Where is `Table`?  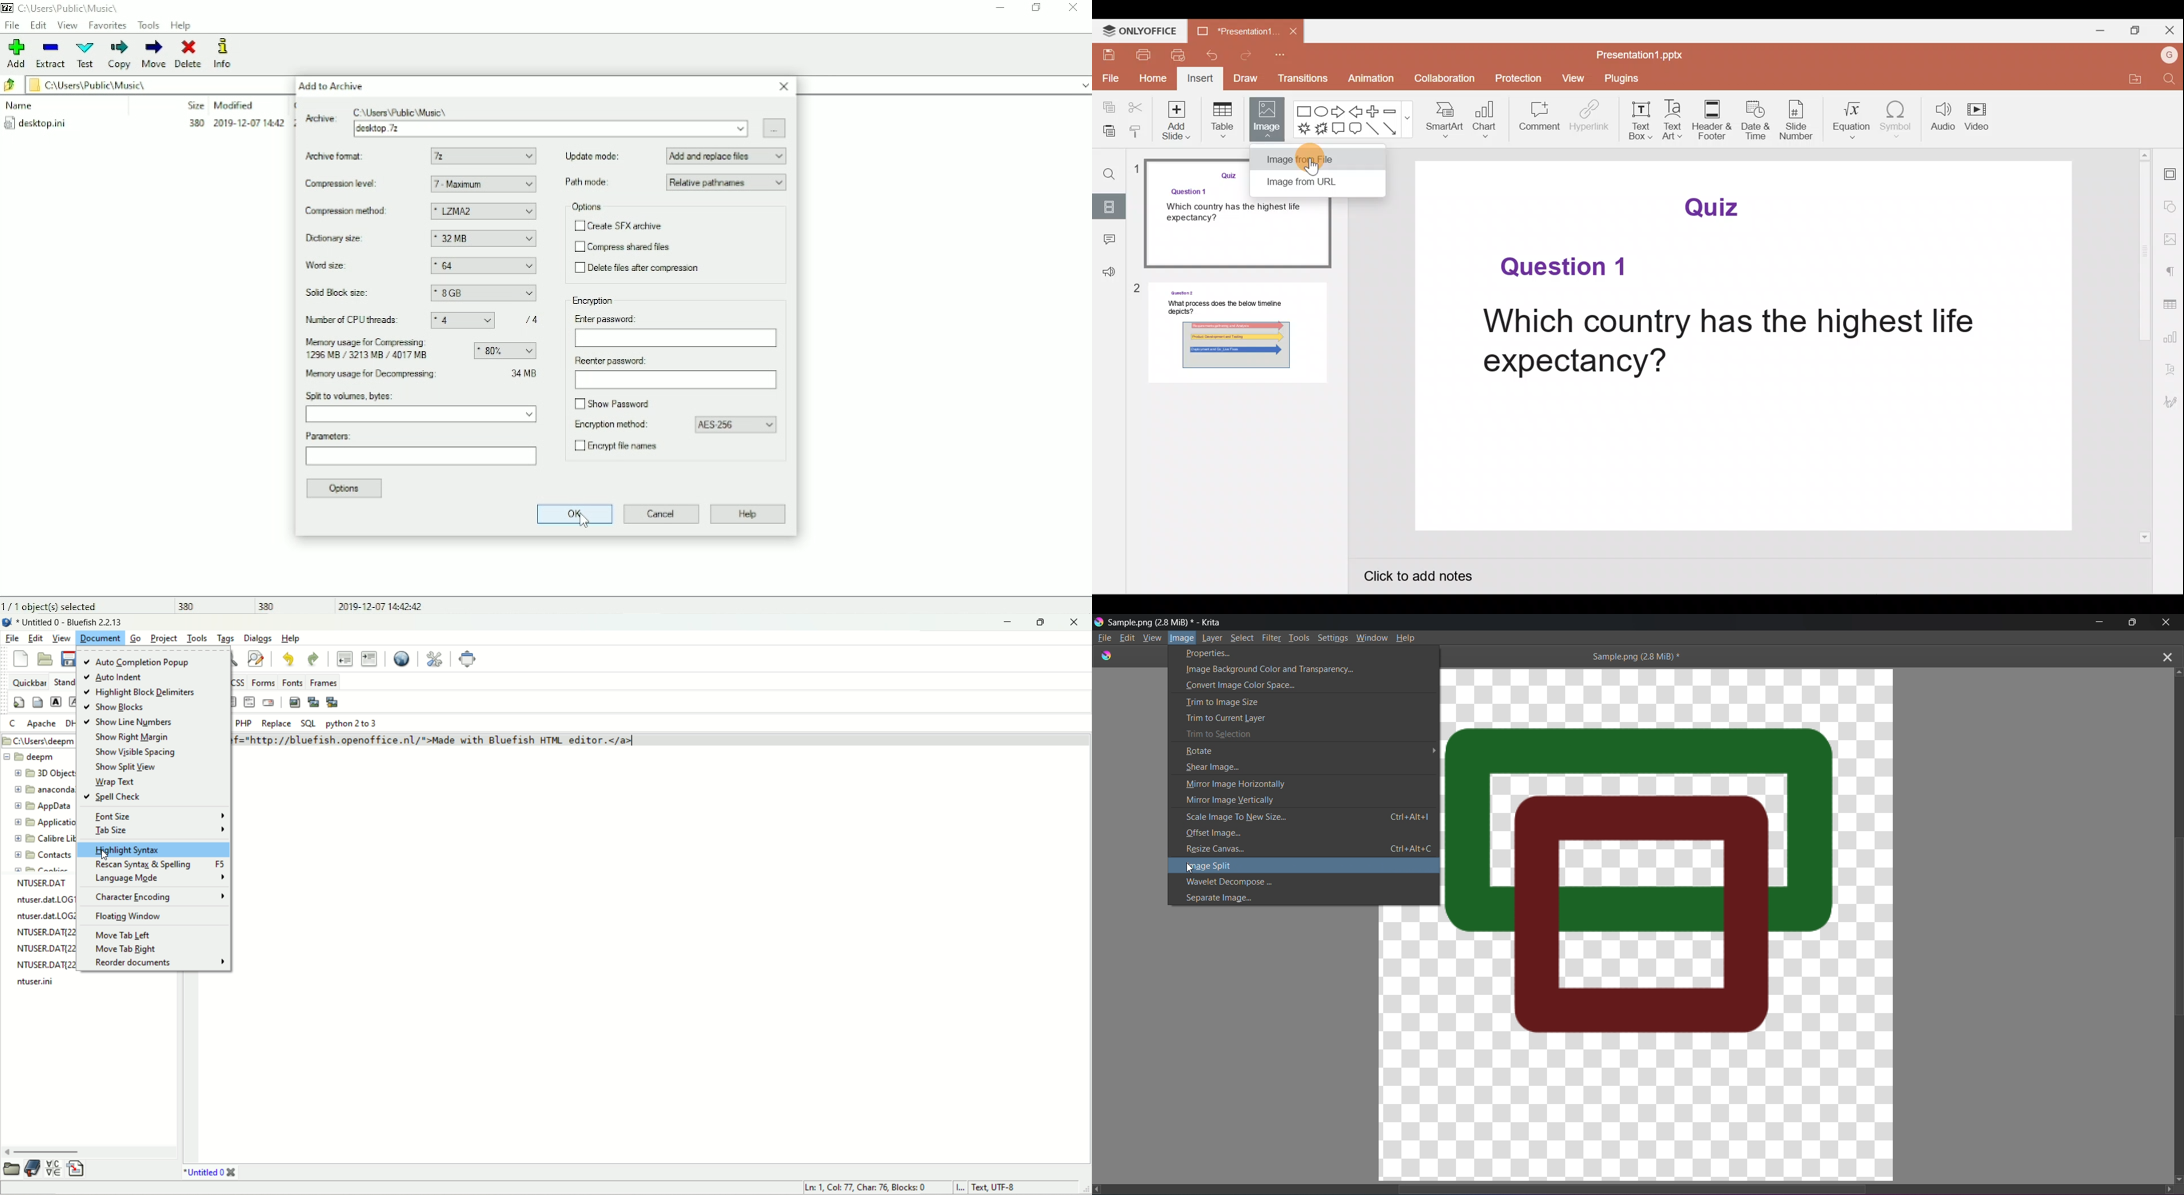
Table is located at coordinates (1222, 124).